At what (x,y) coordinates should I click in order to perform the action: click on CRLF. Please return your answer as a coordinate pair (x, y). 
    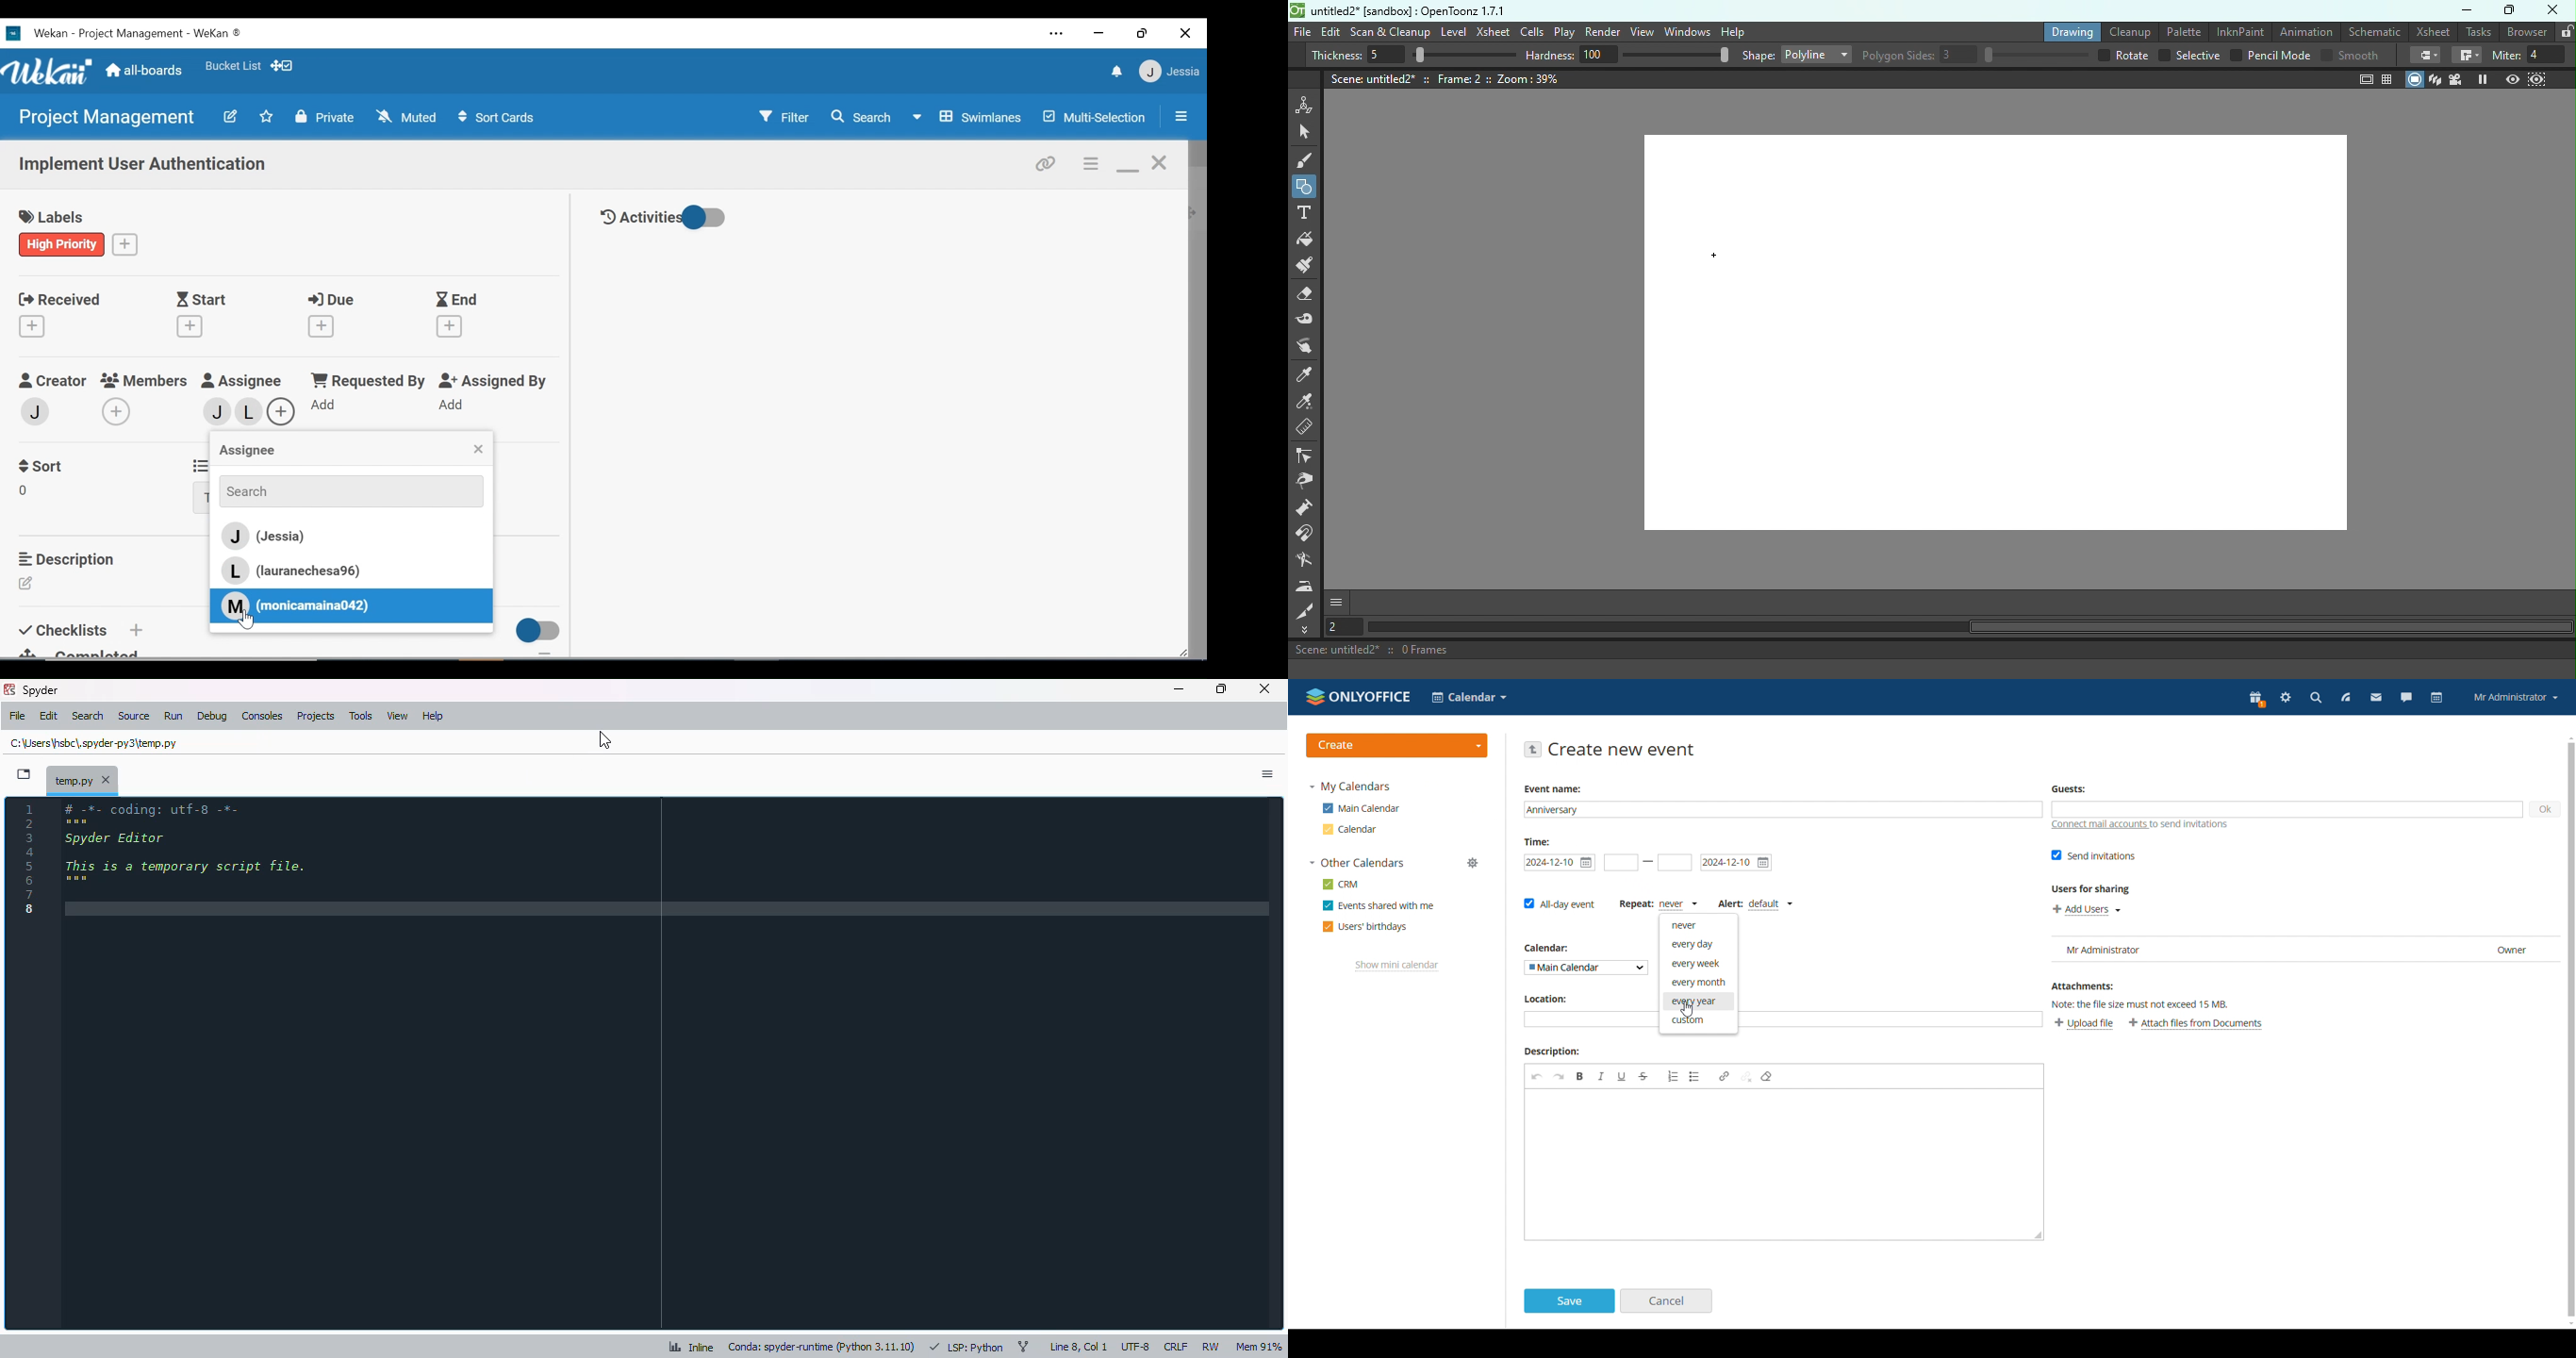
    Looking at the image, I should click on (1176, 1346).